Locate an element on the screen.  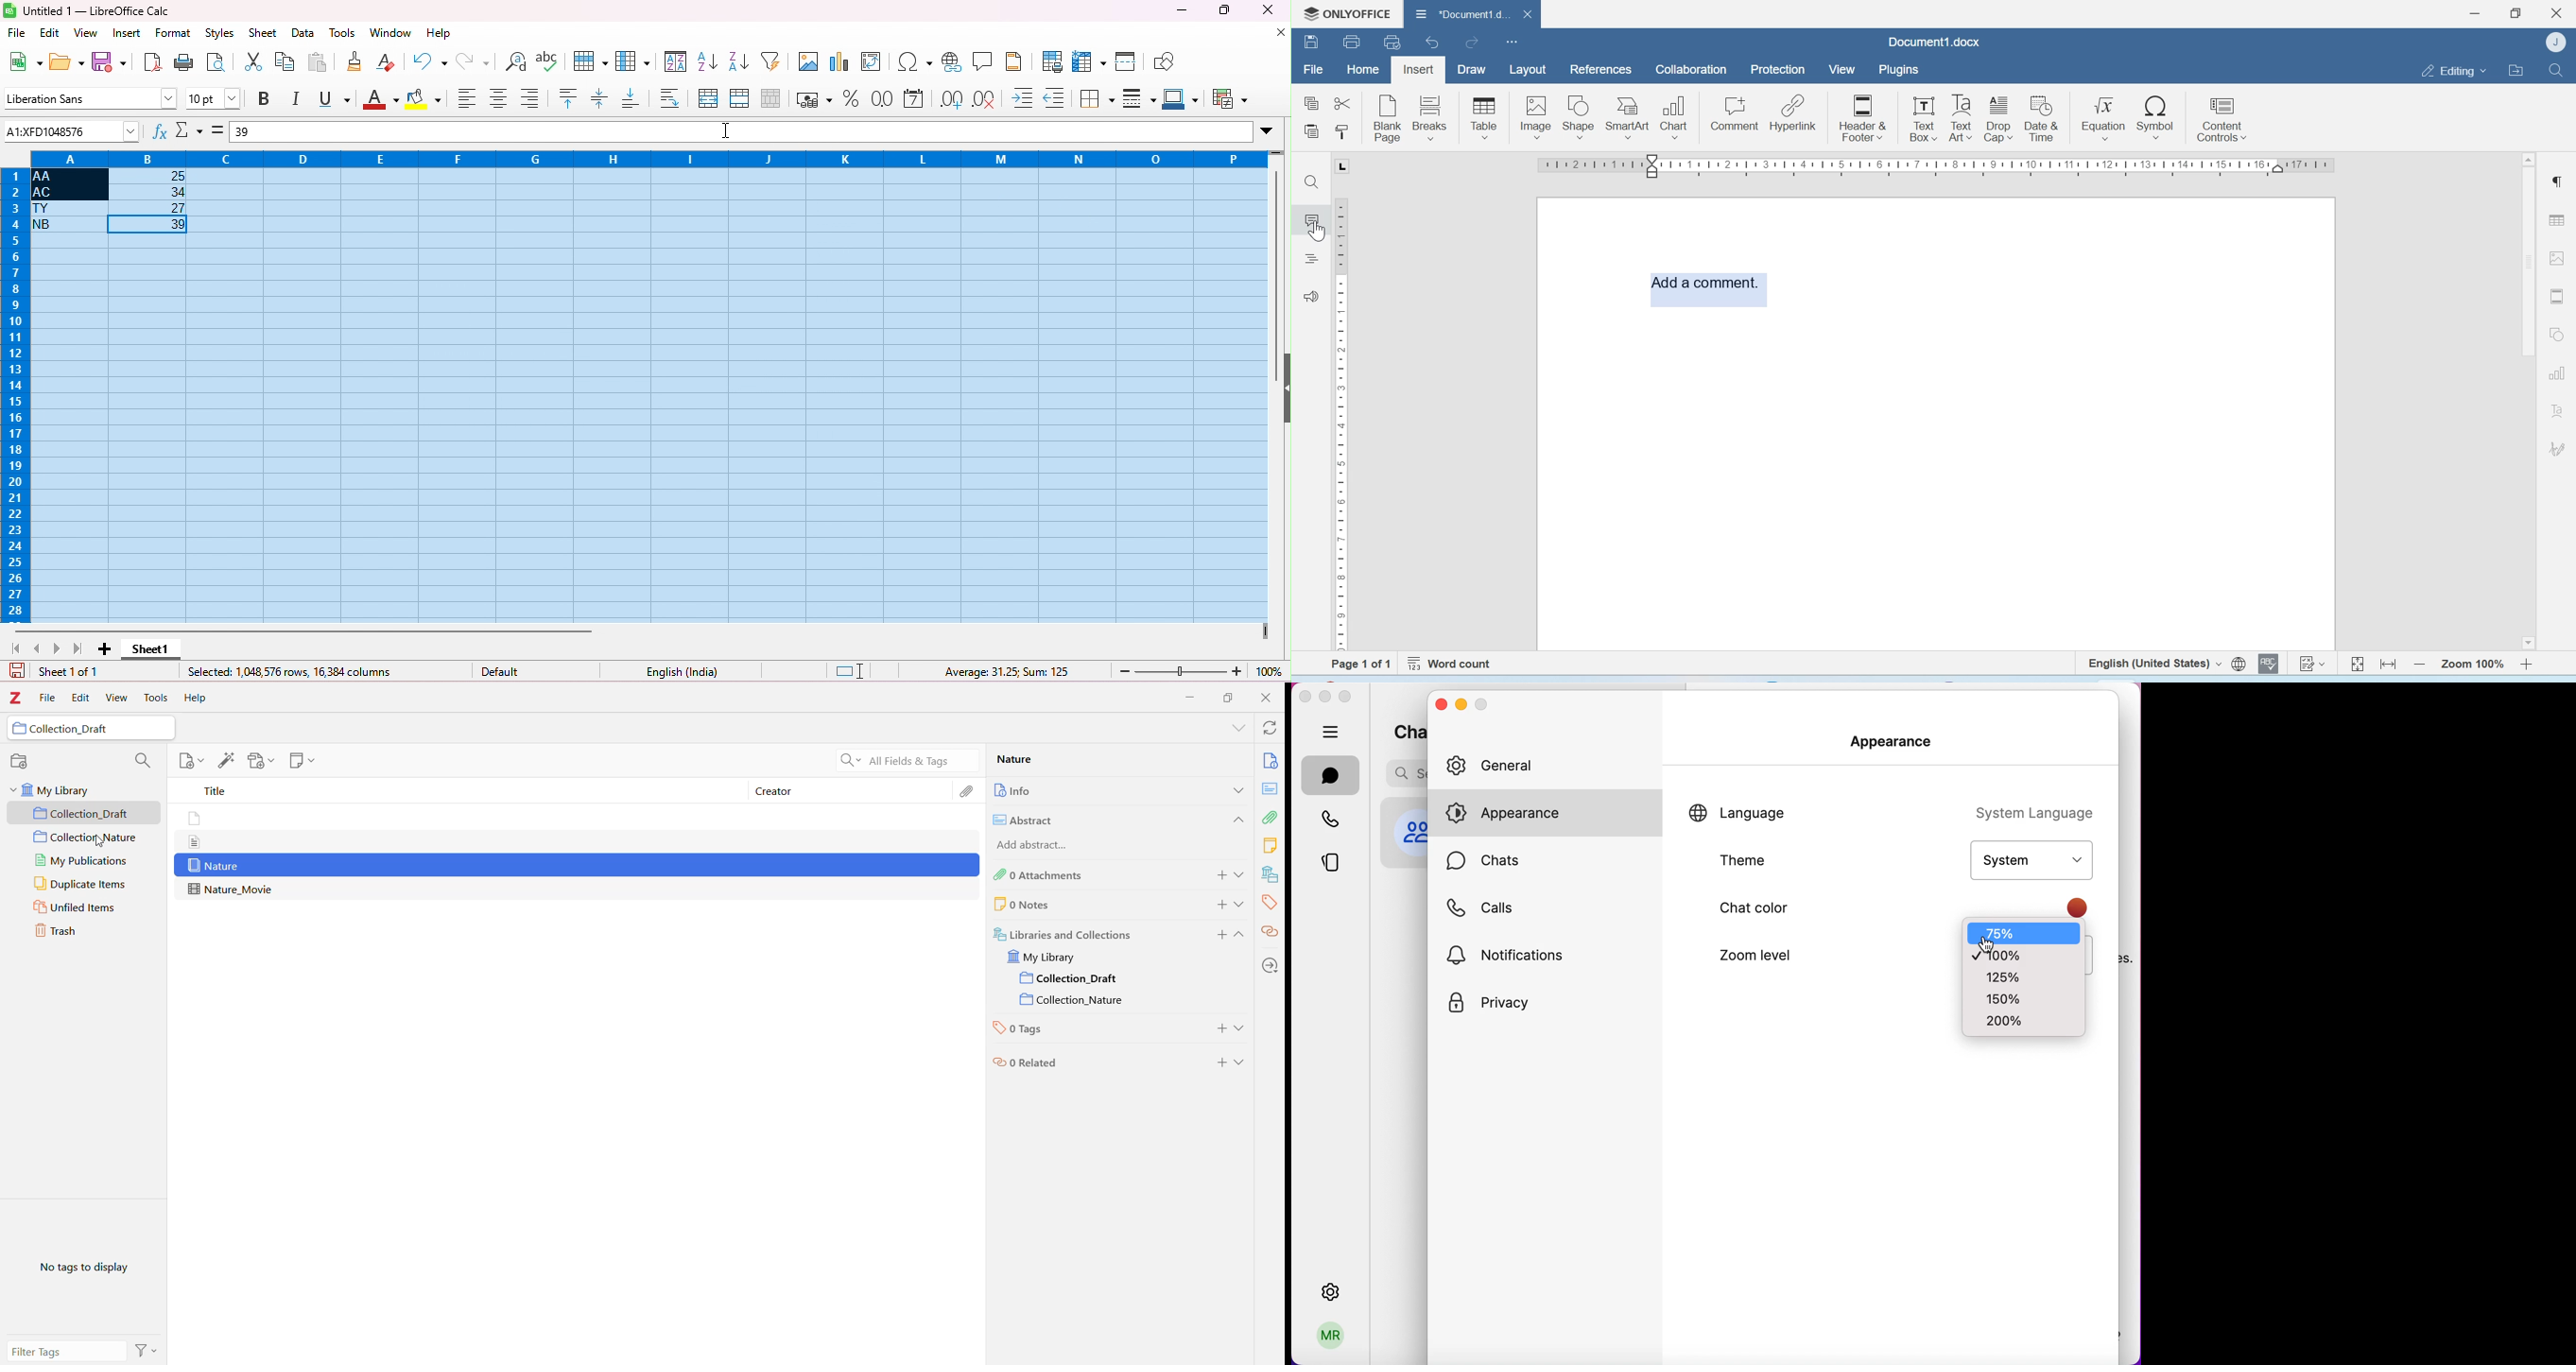
Comment icon is located at coordinates (1308, 217).